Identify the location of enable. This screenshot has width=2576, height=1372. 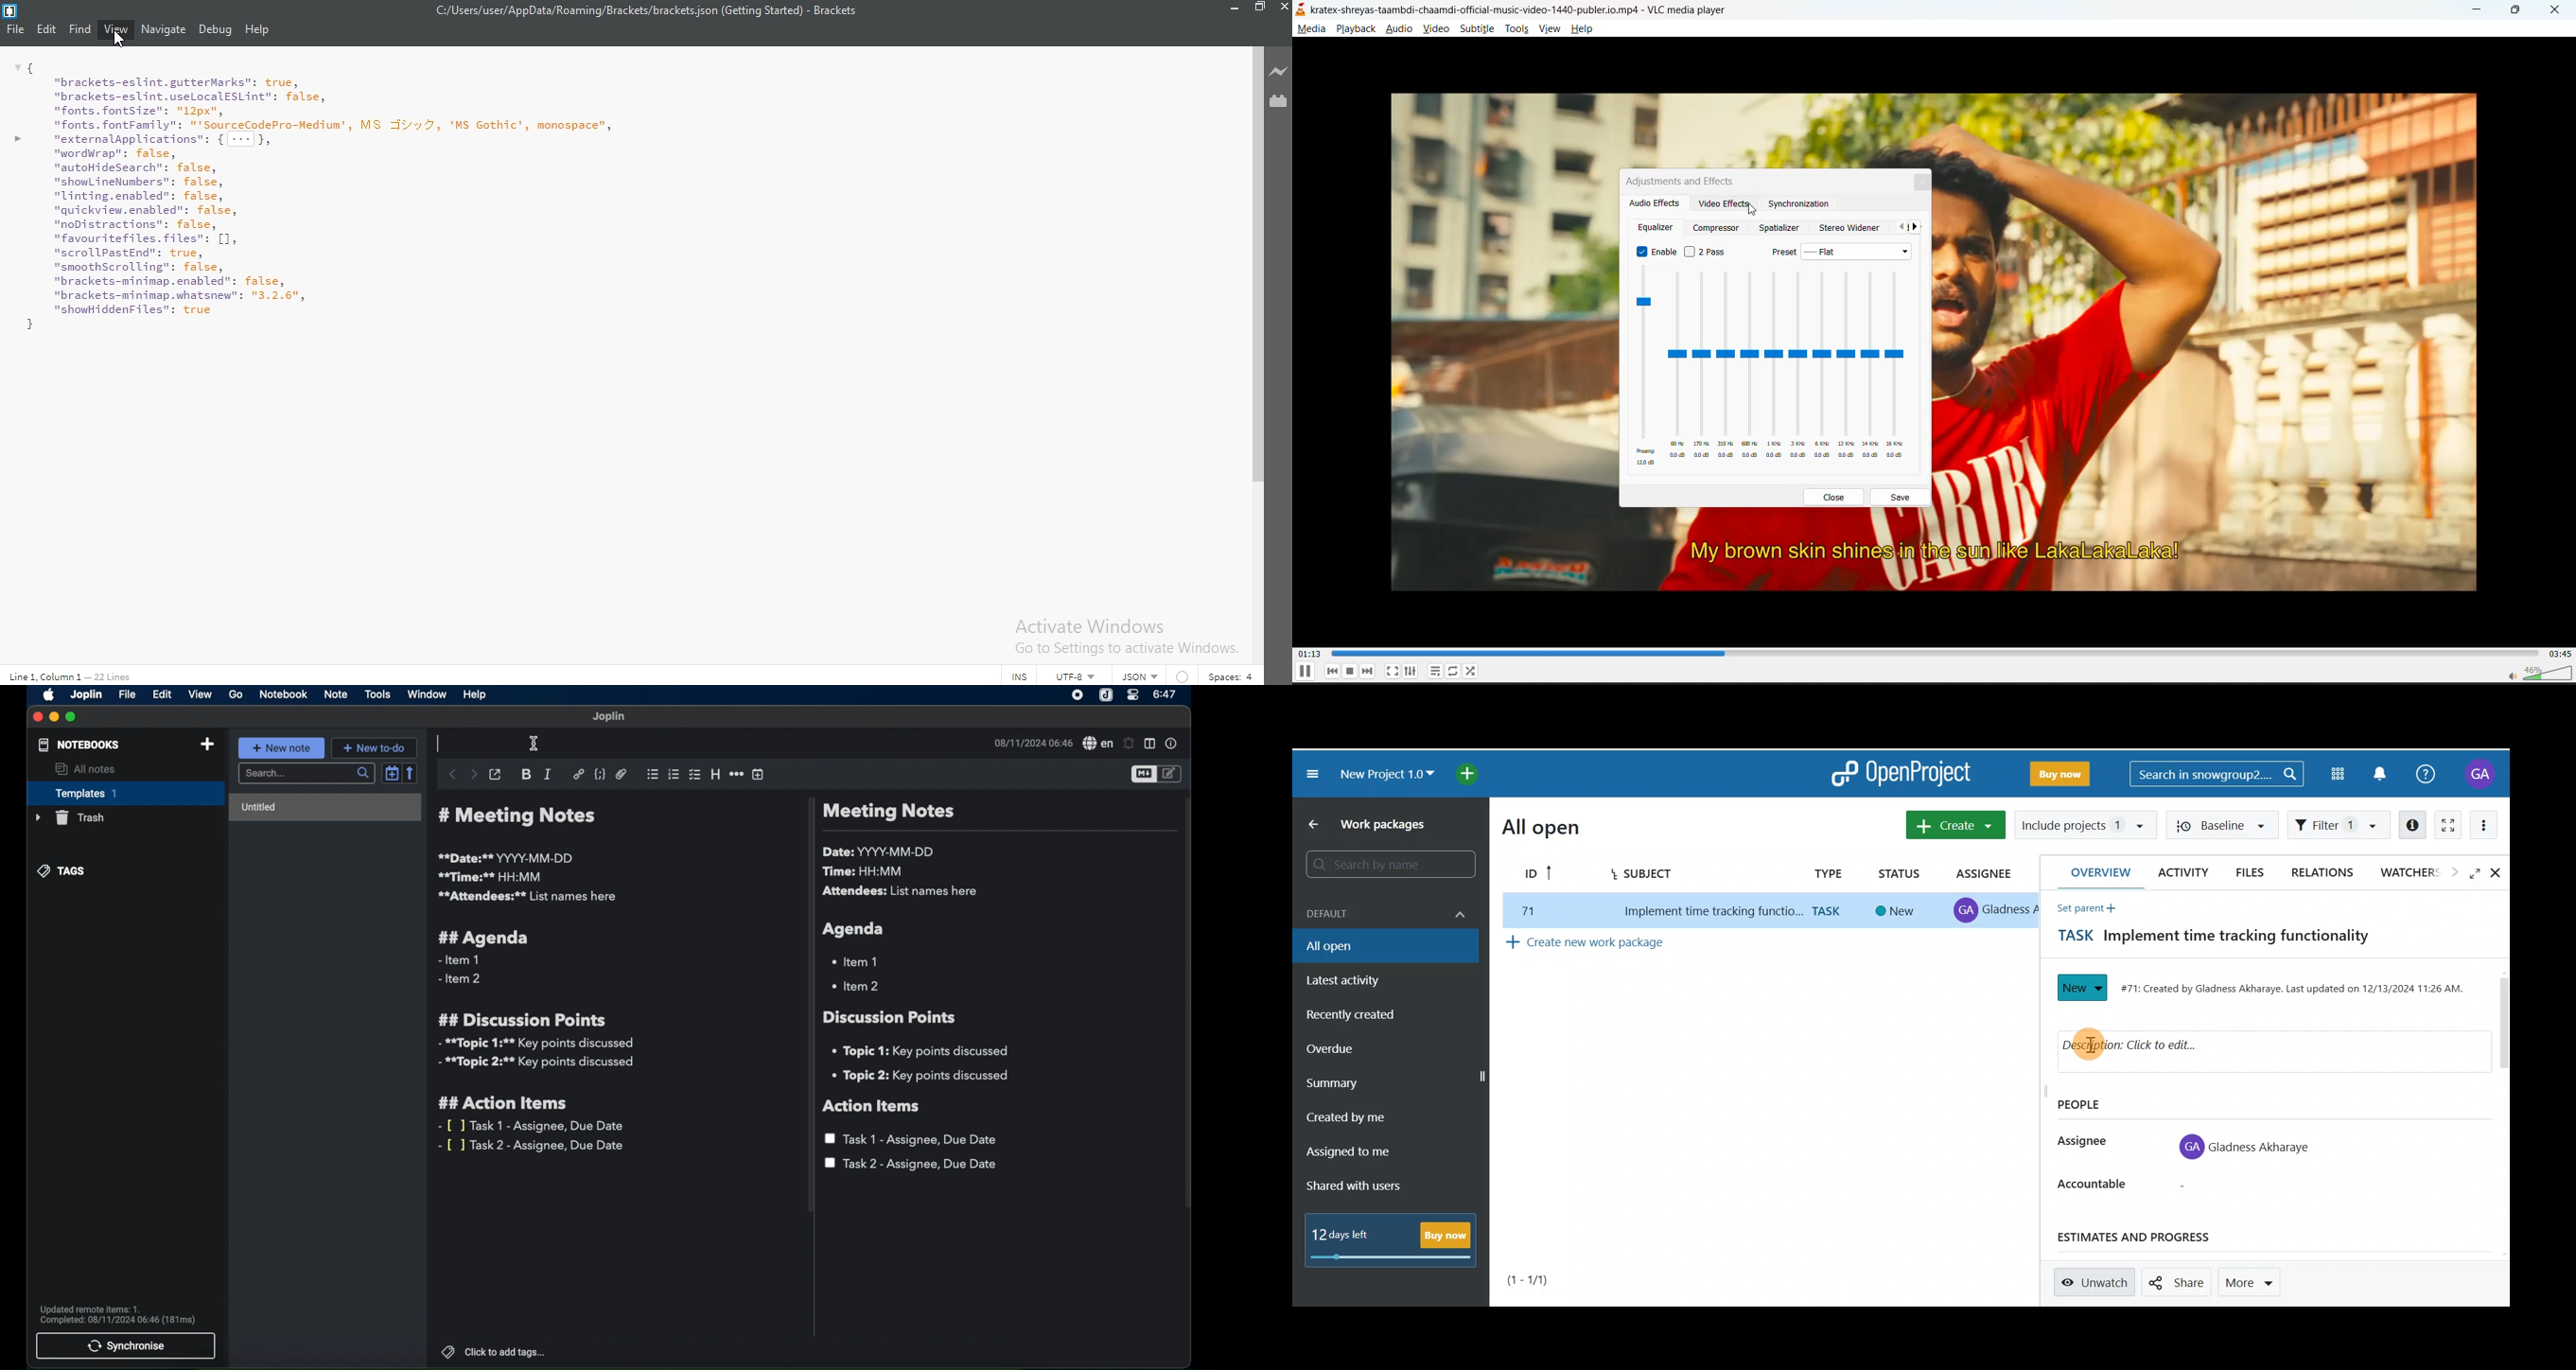
(1654, 251).